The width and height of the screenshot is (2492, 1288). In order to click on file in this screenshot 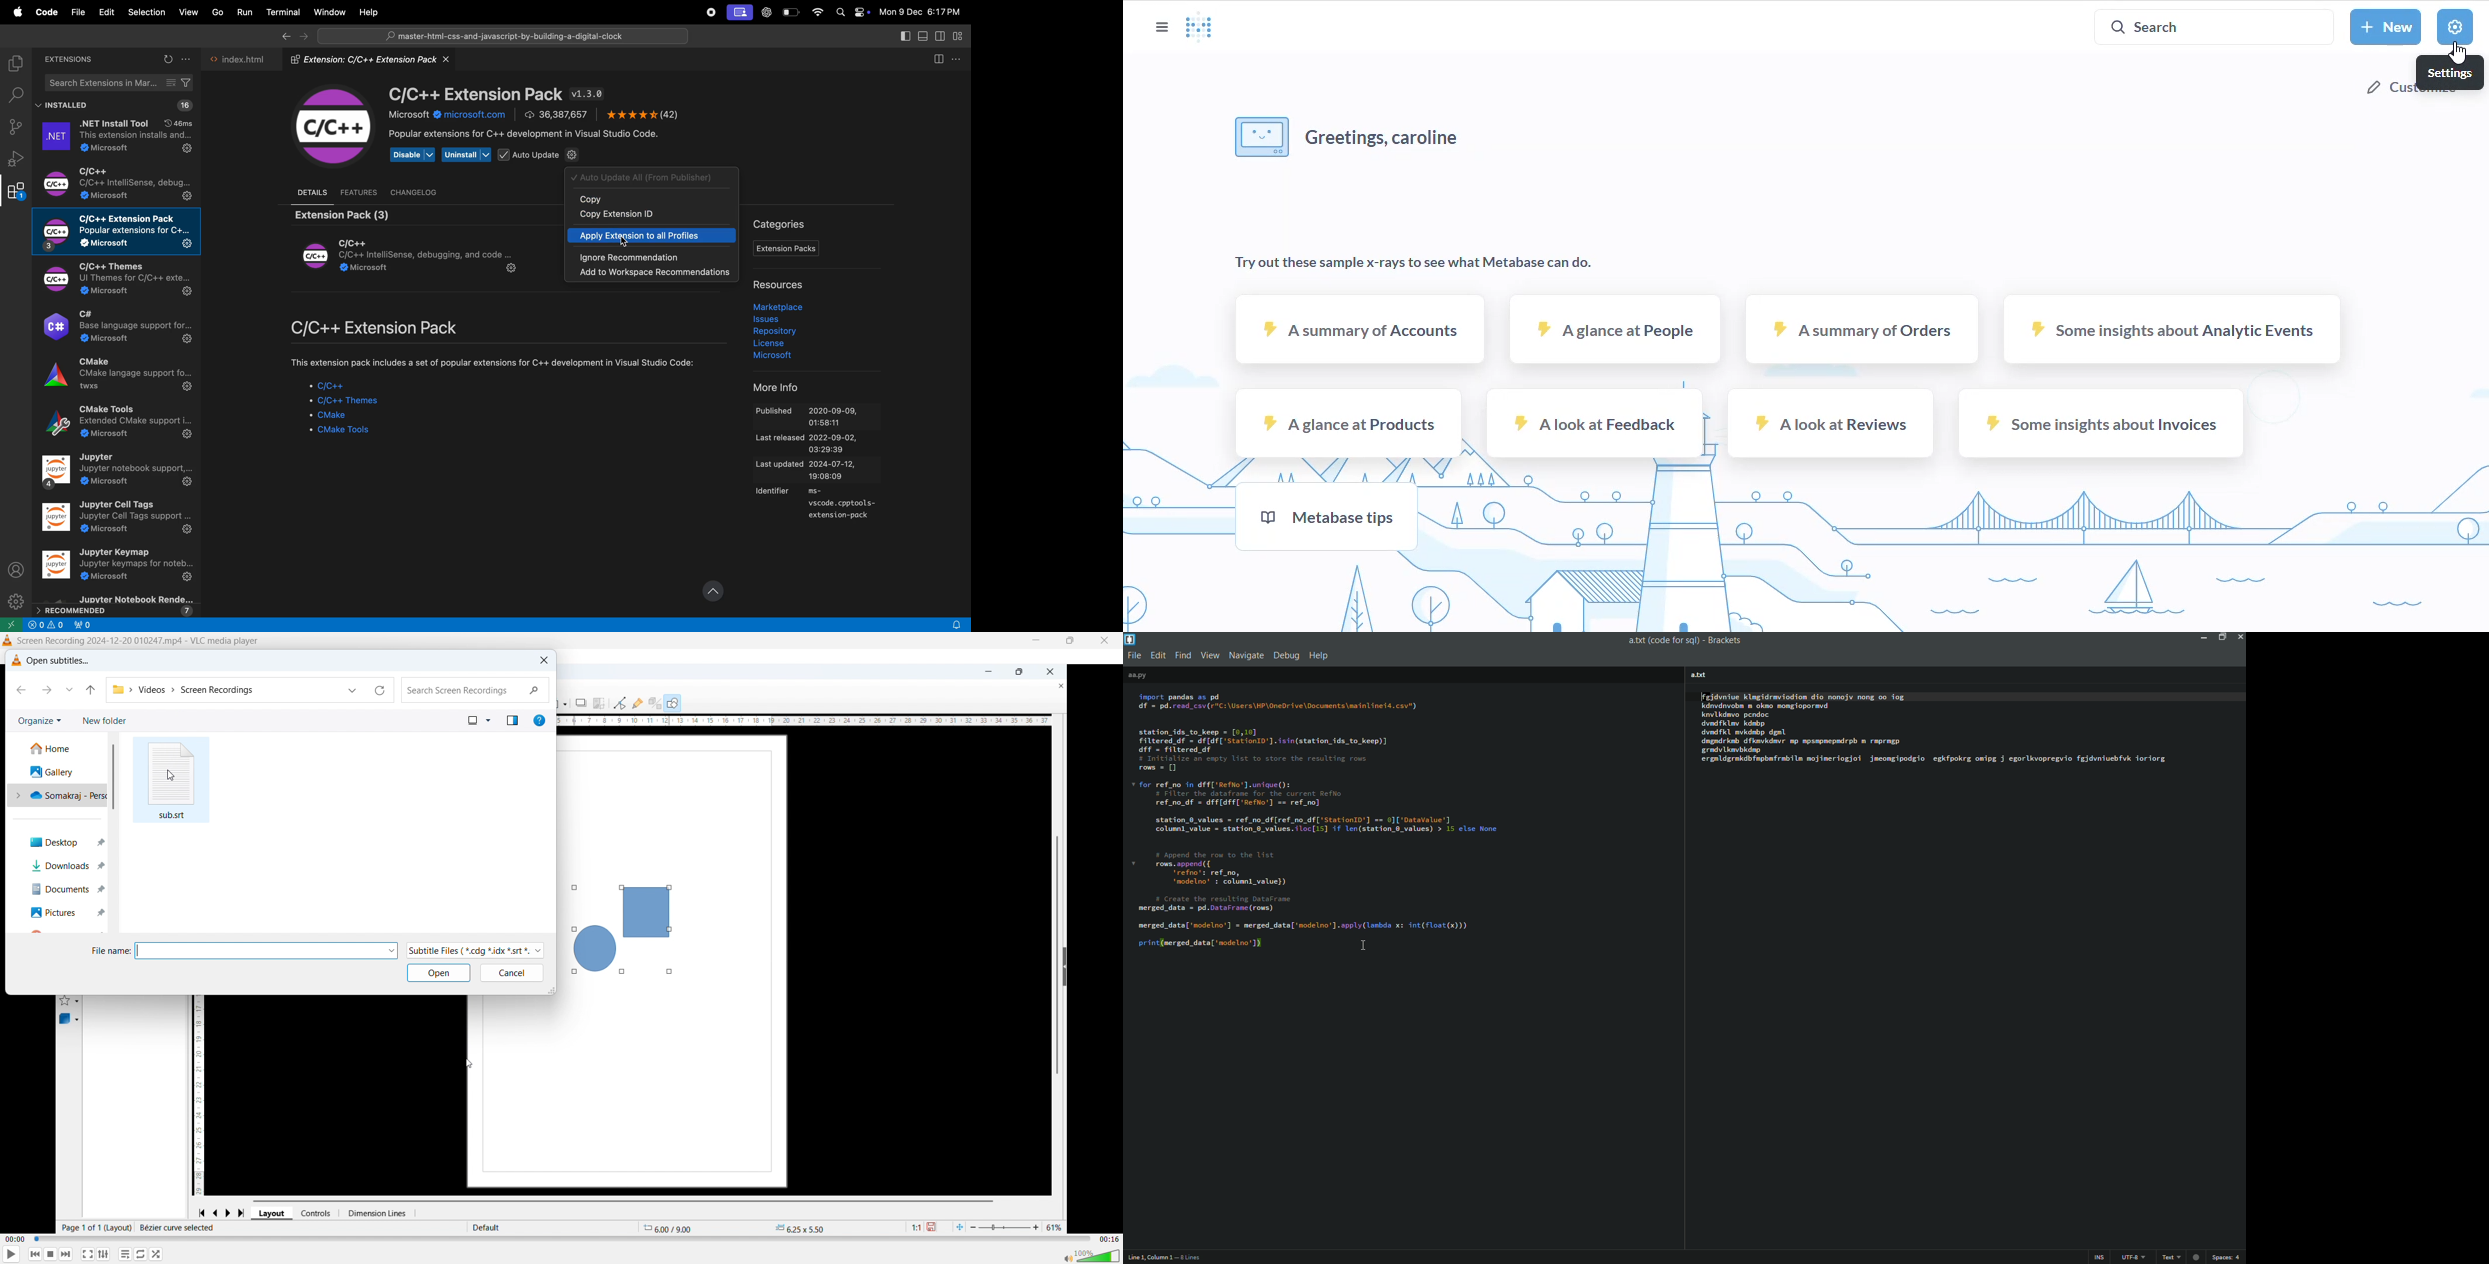, I will do `click(77, 10)`.